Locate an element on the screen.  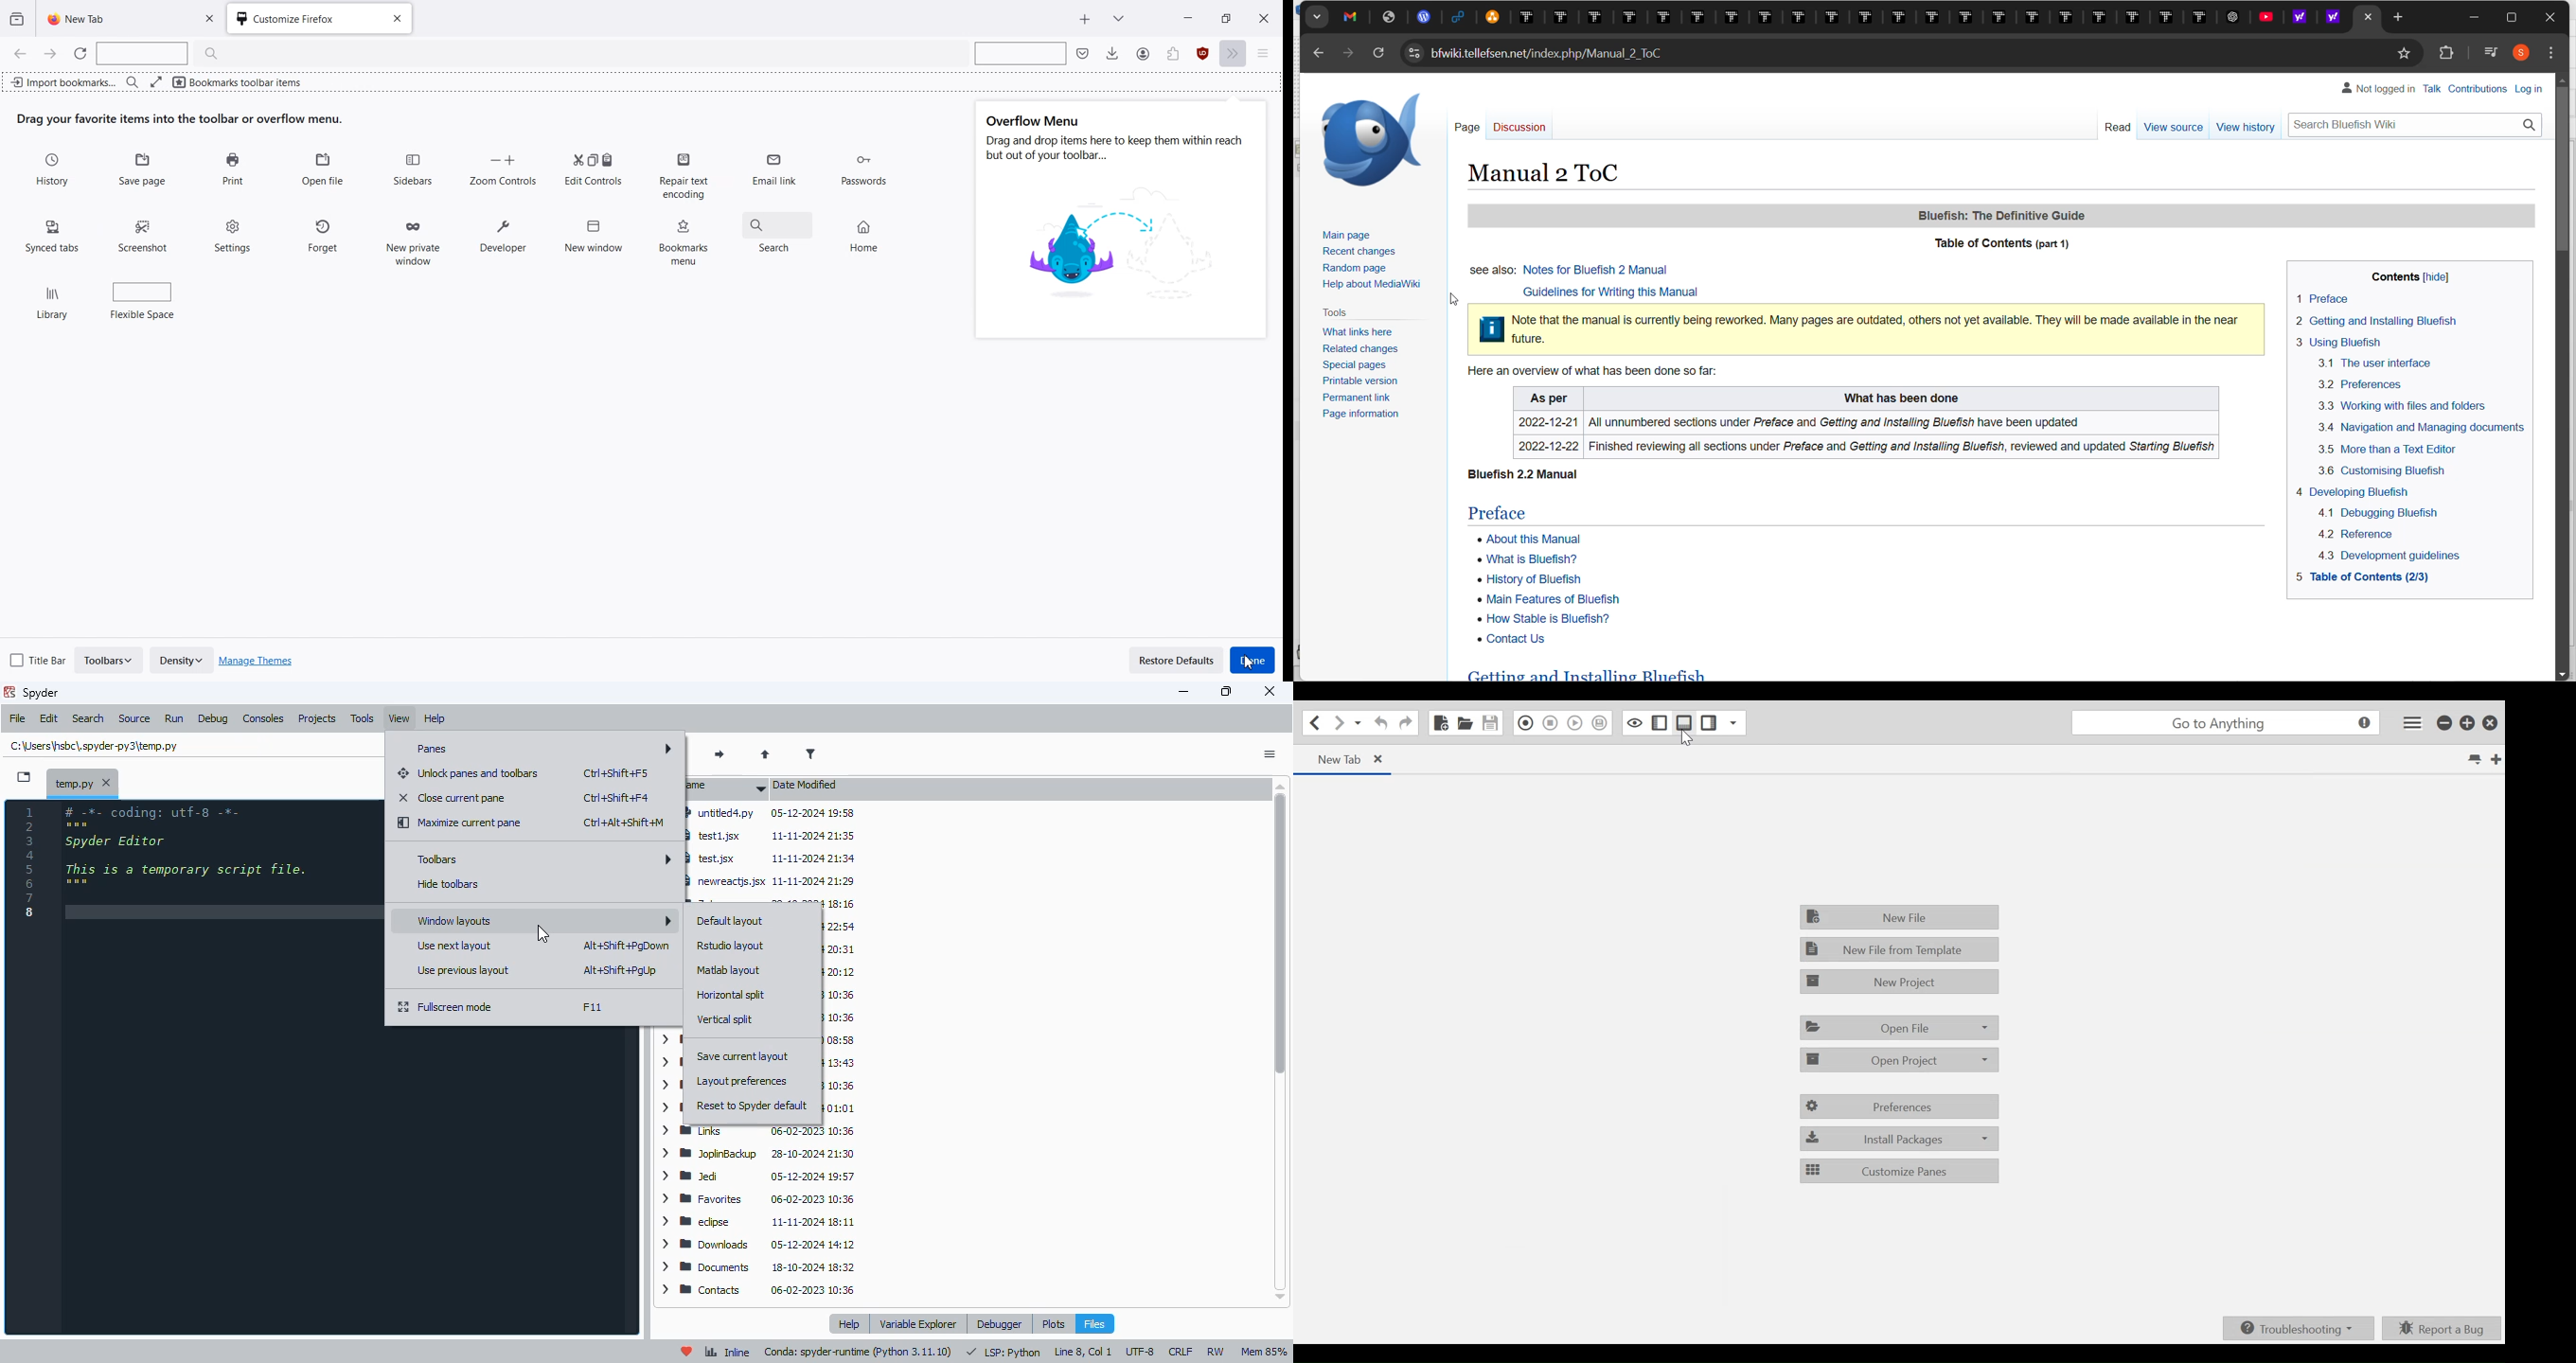
minimize is located at coordinates (1182, 692).